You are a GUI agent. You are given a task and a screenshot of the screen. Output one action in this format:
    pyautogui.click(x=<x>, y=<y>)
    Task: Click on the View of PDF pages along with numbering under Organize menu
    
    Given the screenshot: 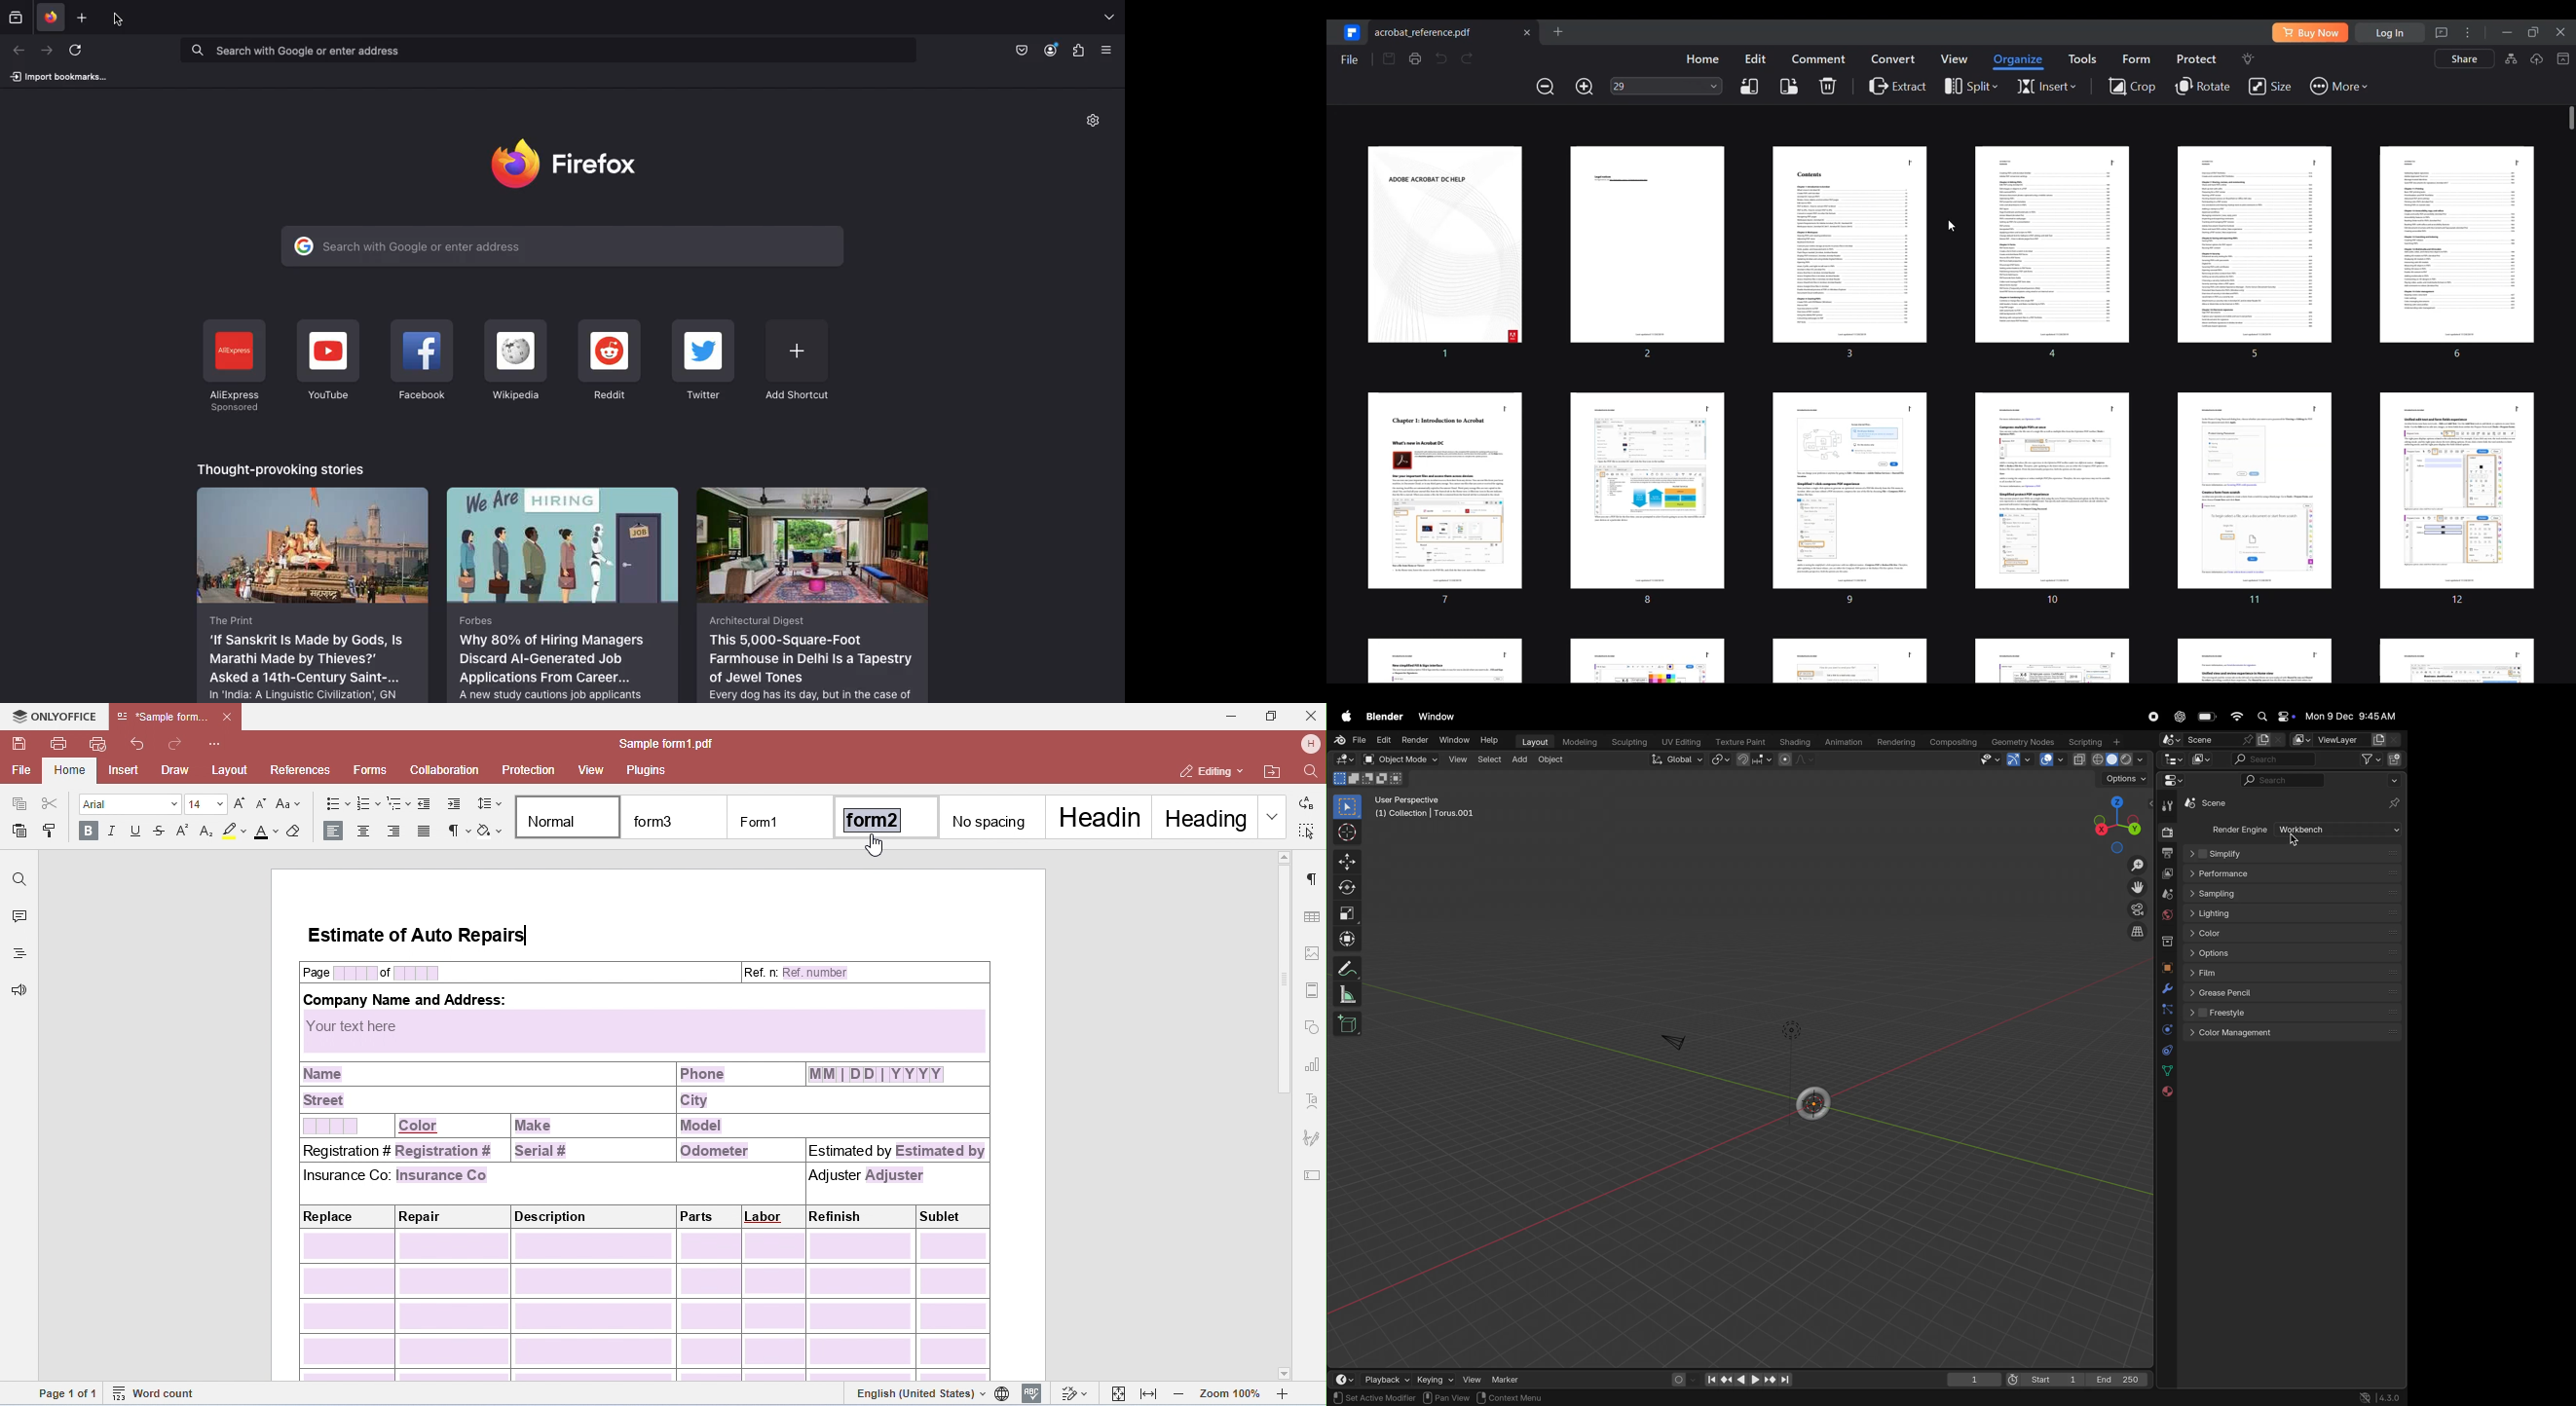 What is the action you would take?
    pyautogui.click(x=1949, y=411)
    